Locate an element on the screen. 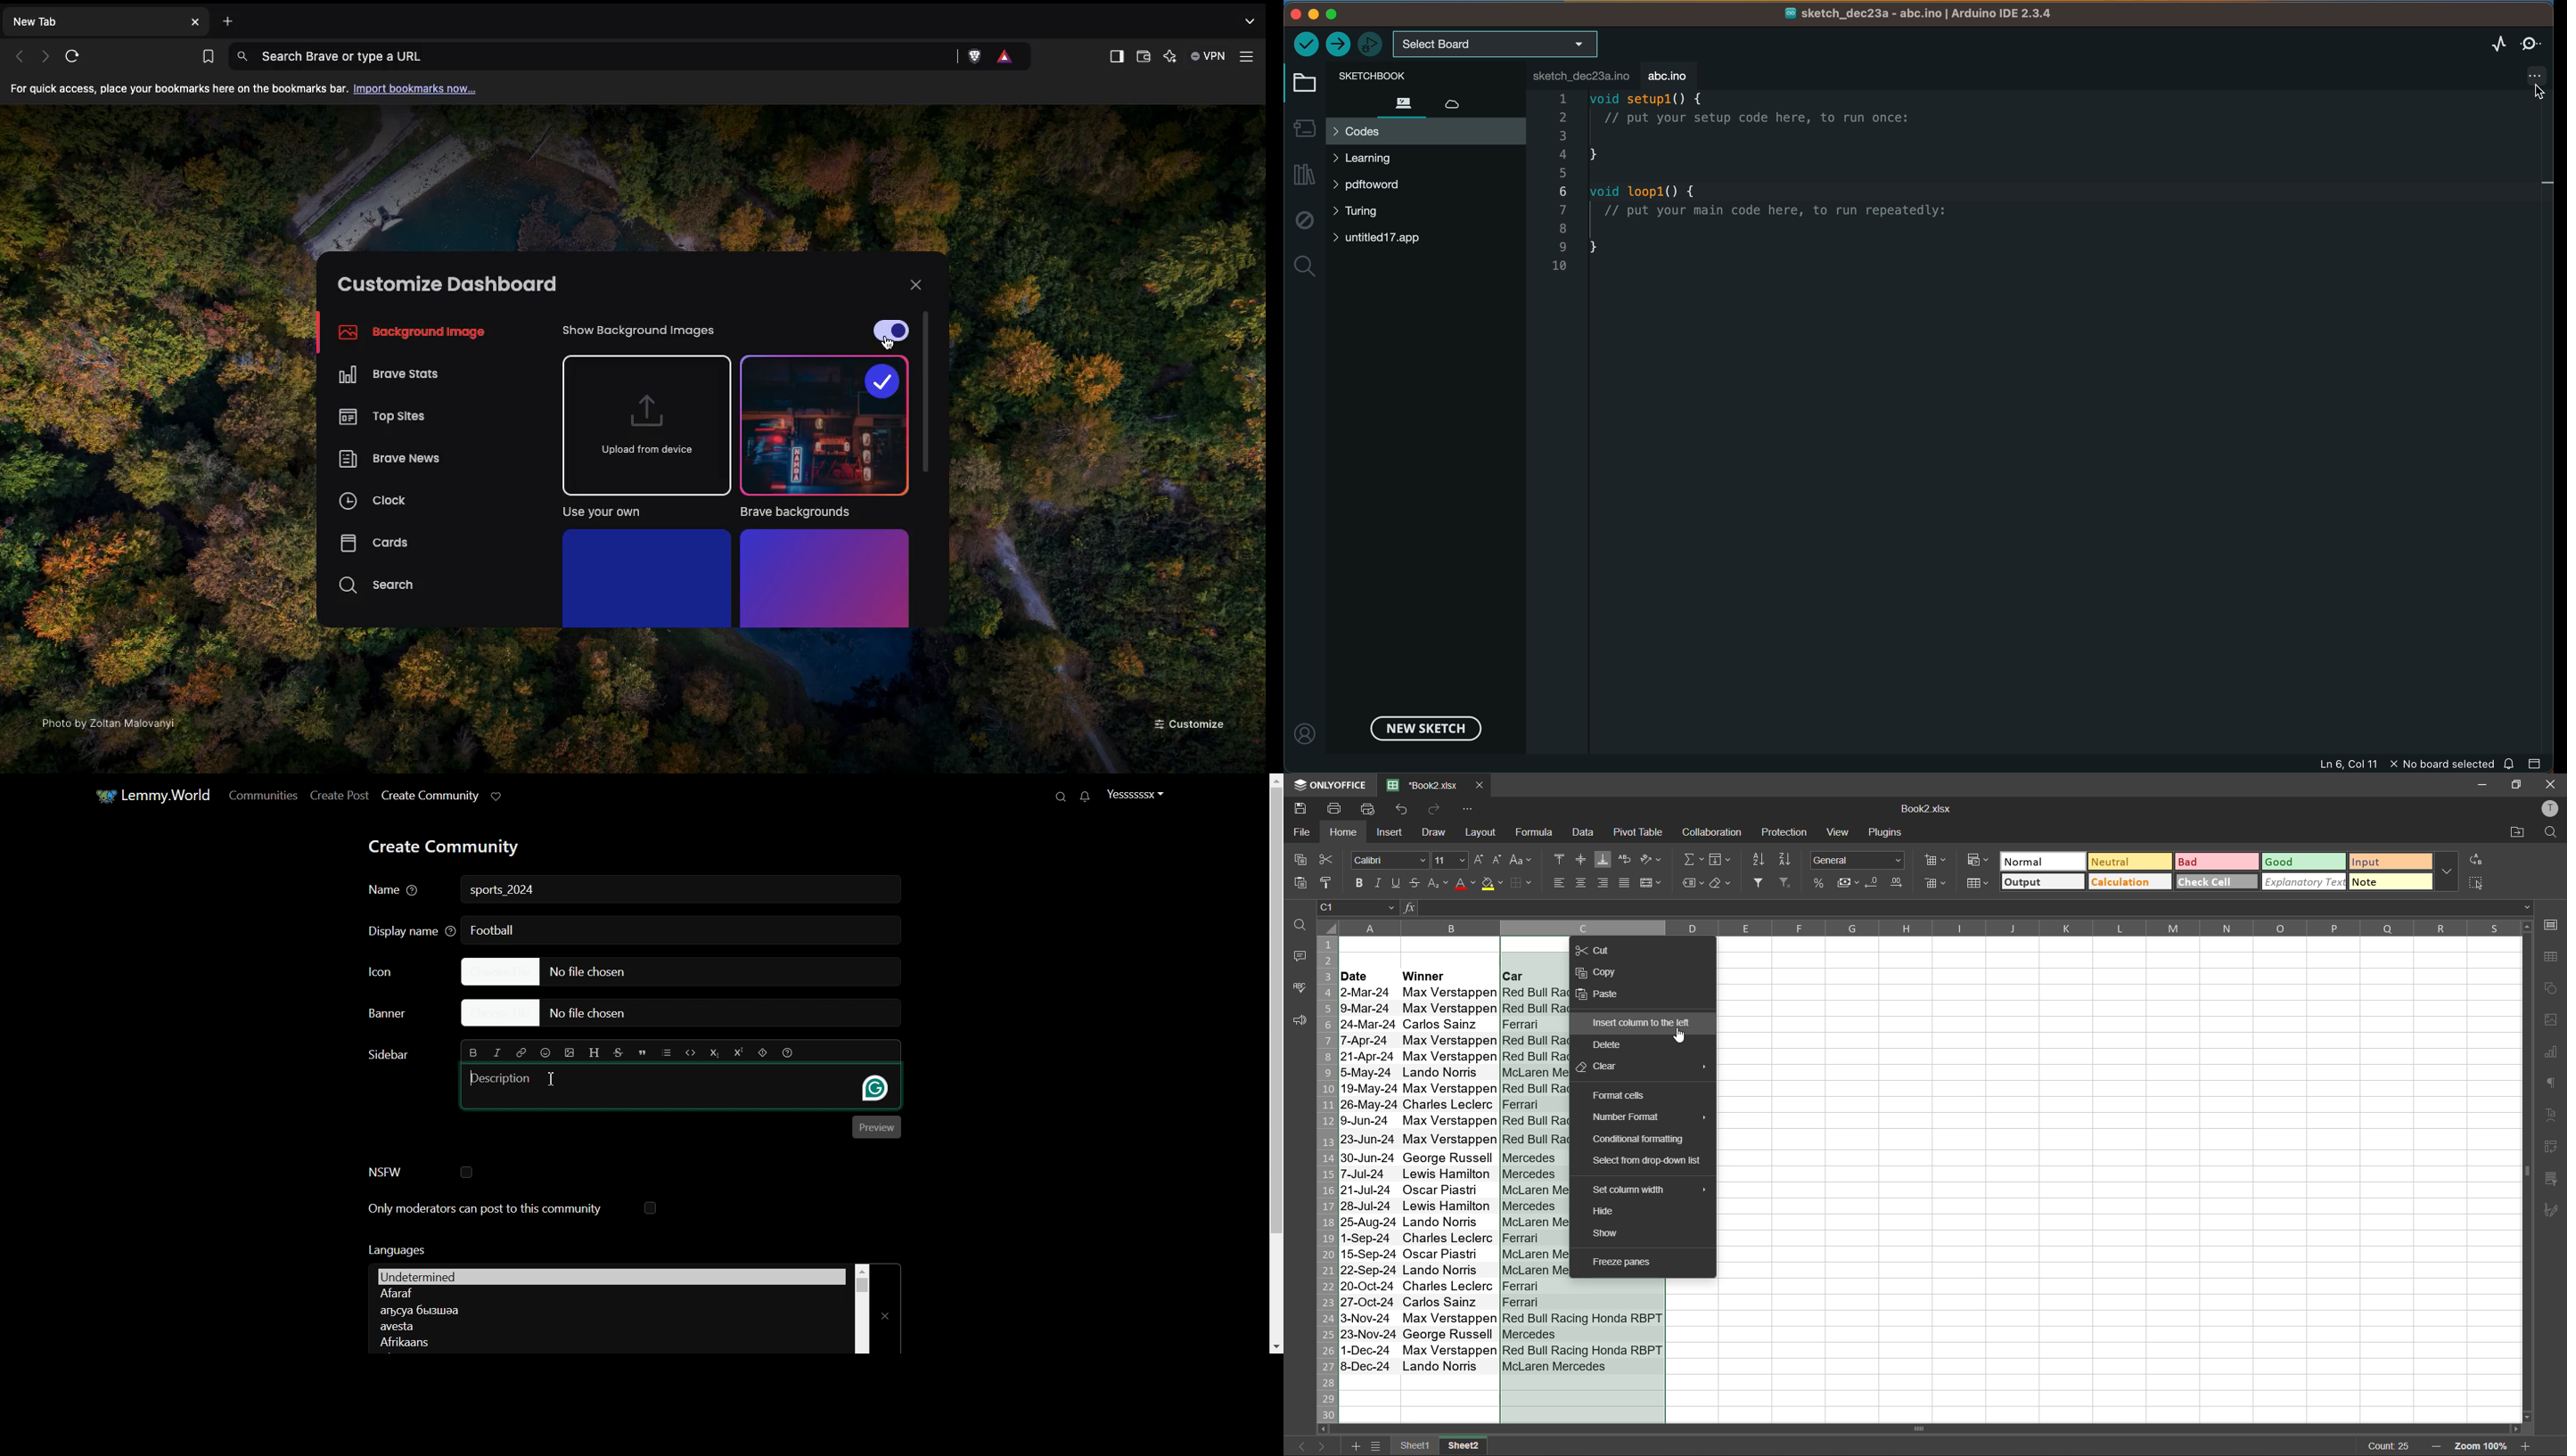  draw is located at coordinates (1439, 834).